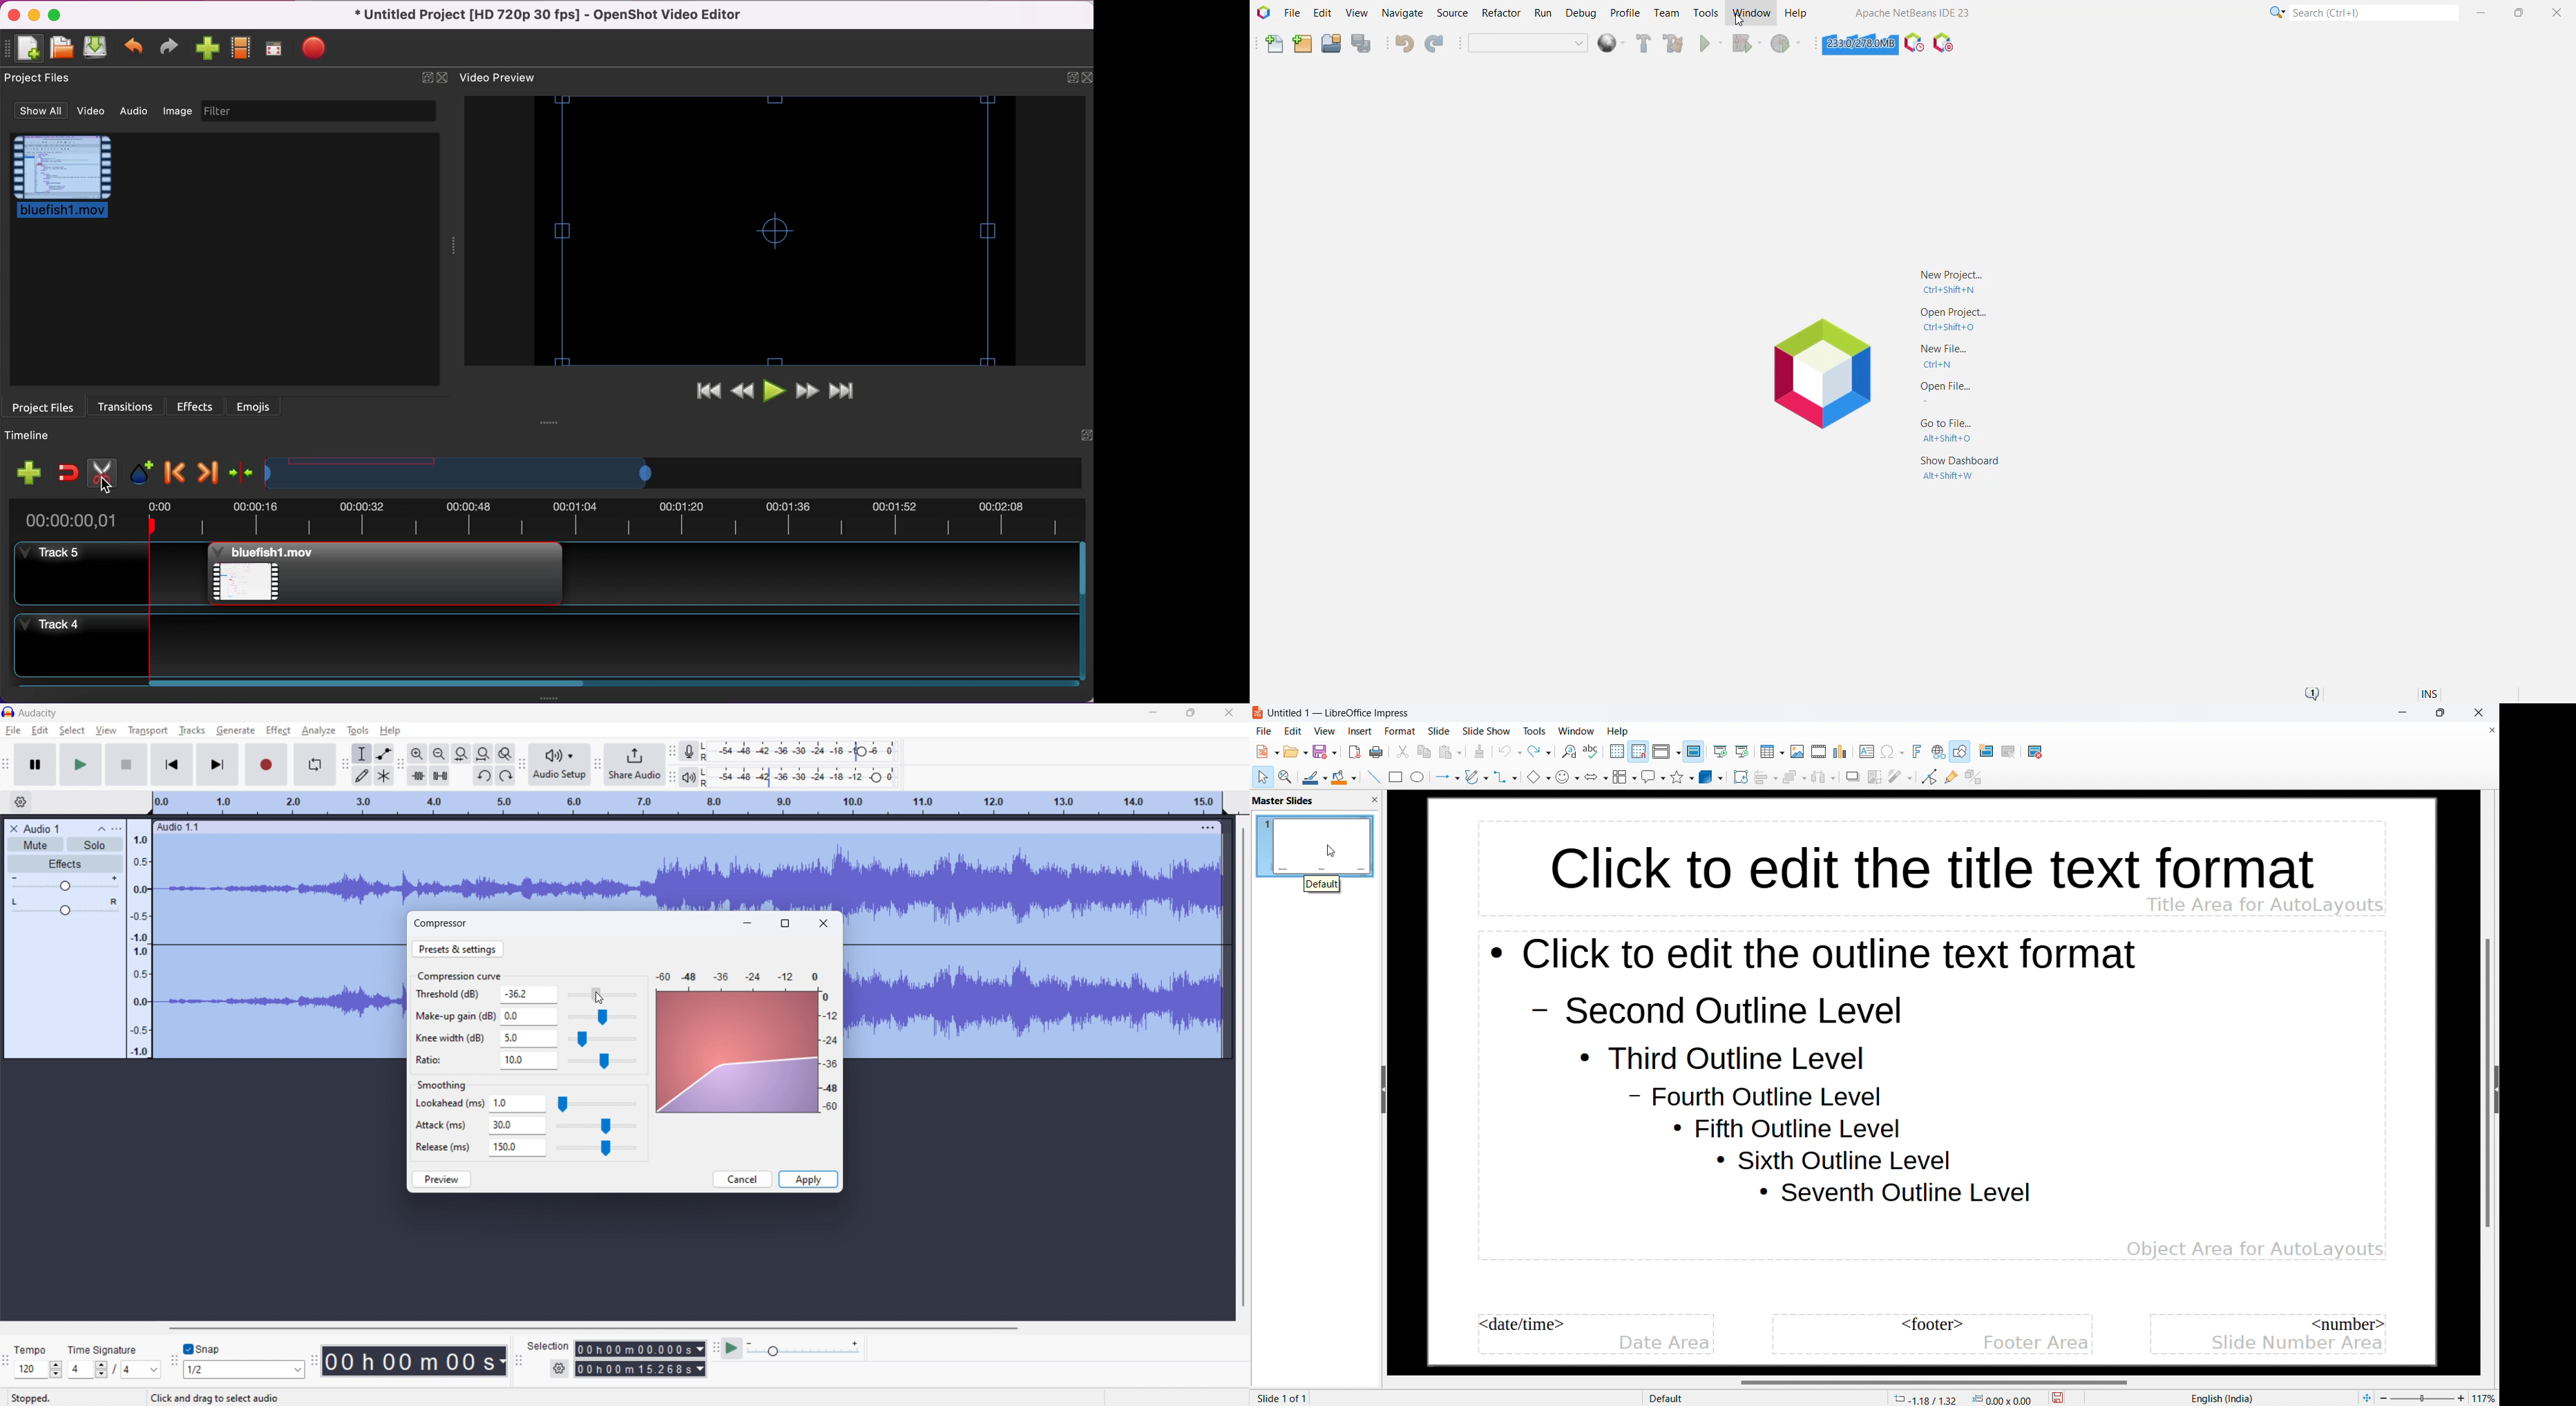 The width and height of the screenshot is (2576, 1428). What do you see at coordinates (1819, 752) in the screenshot?
I see `insert audio or video` at bounding box center [1819, 752].